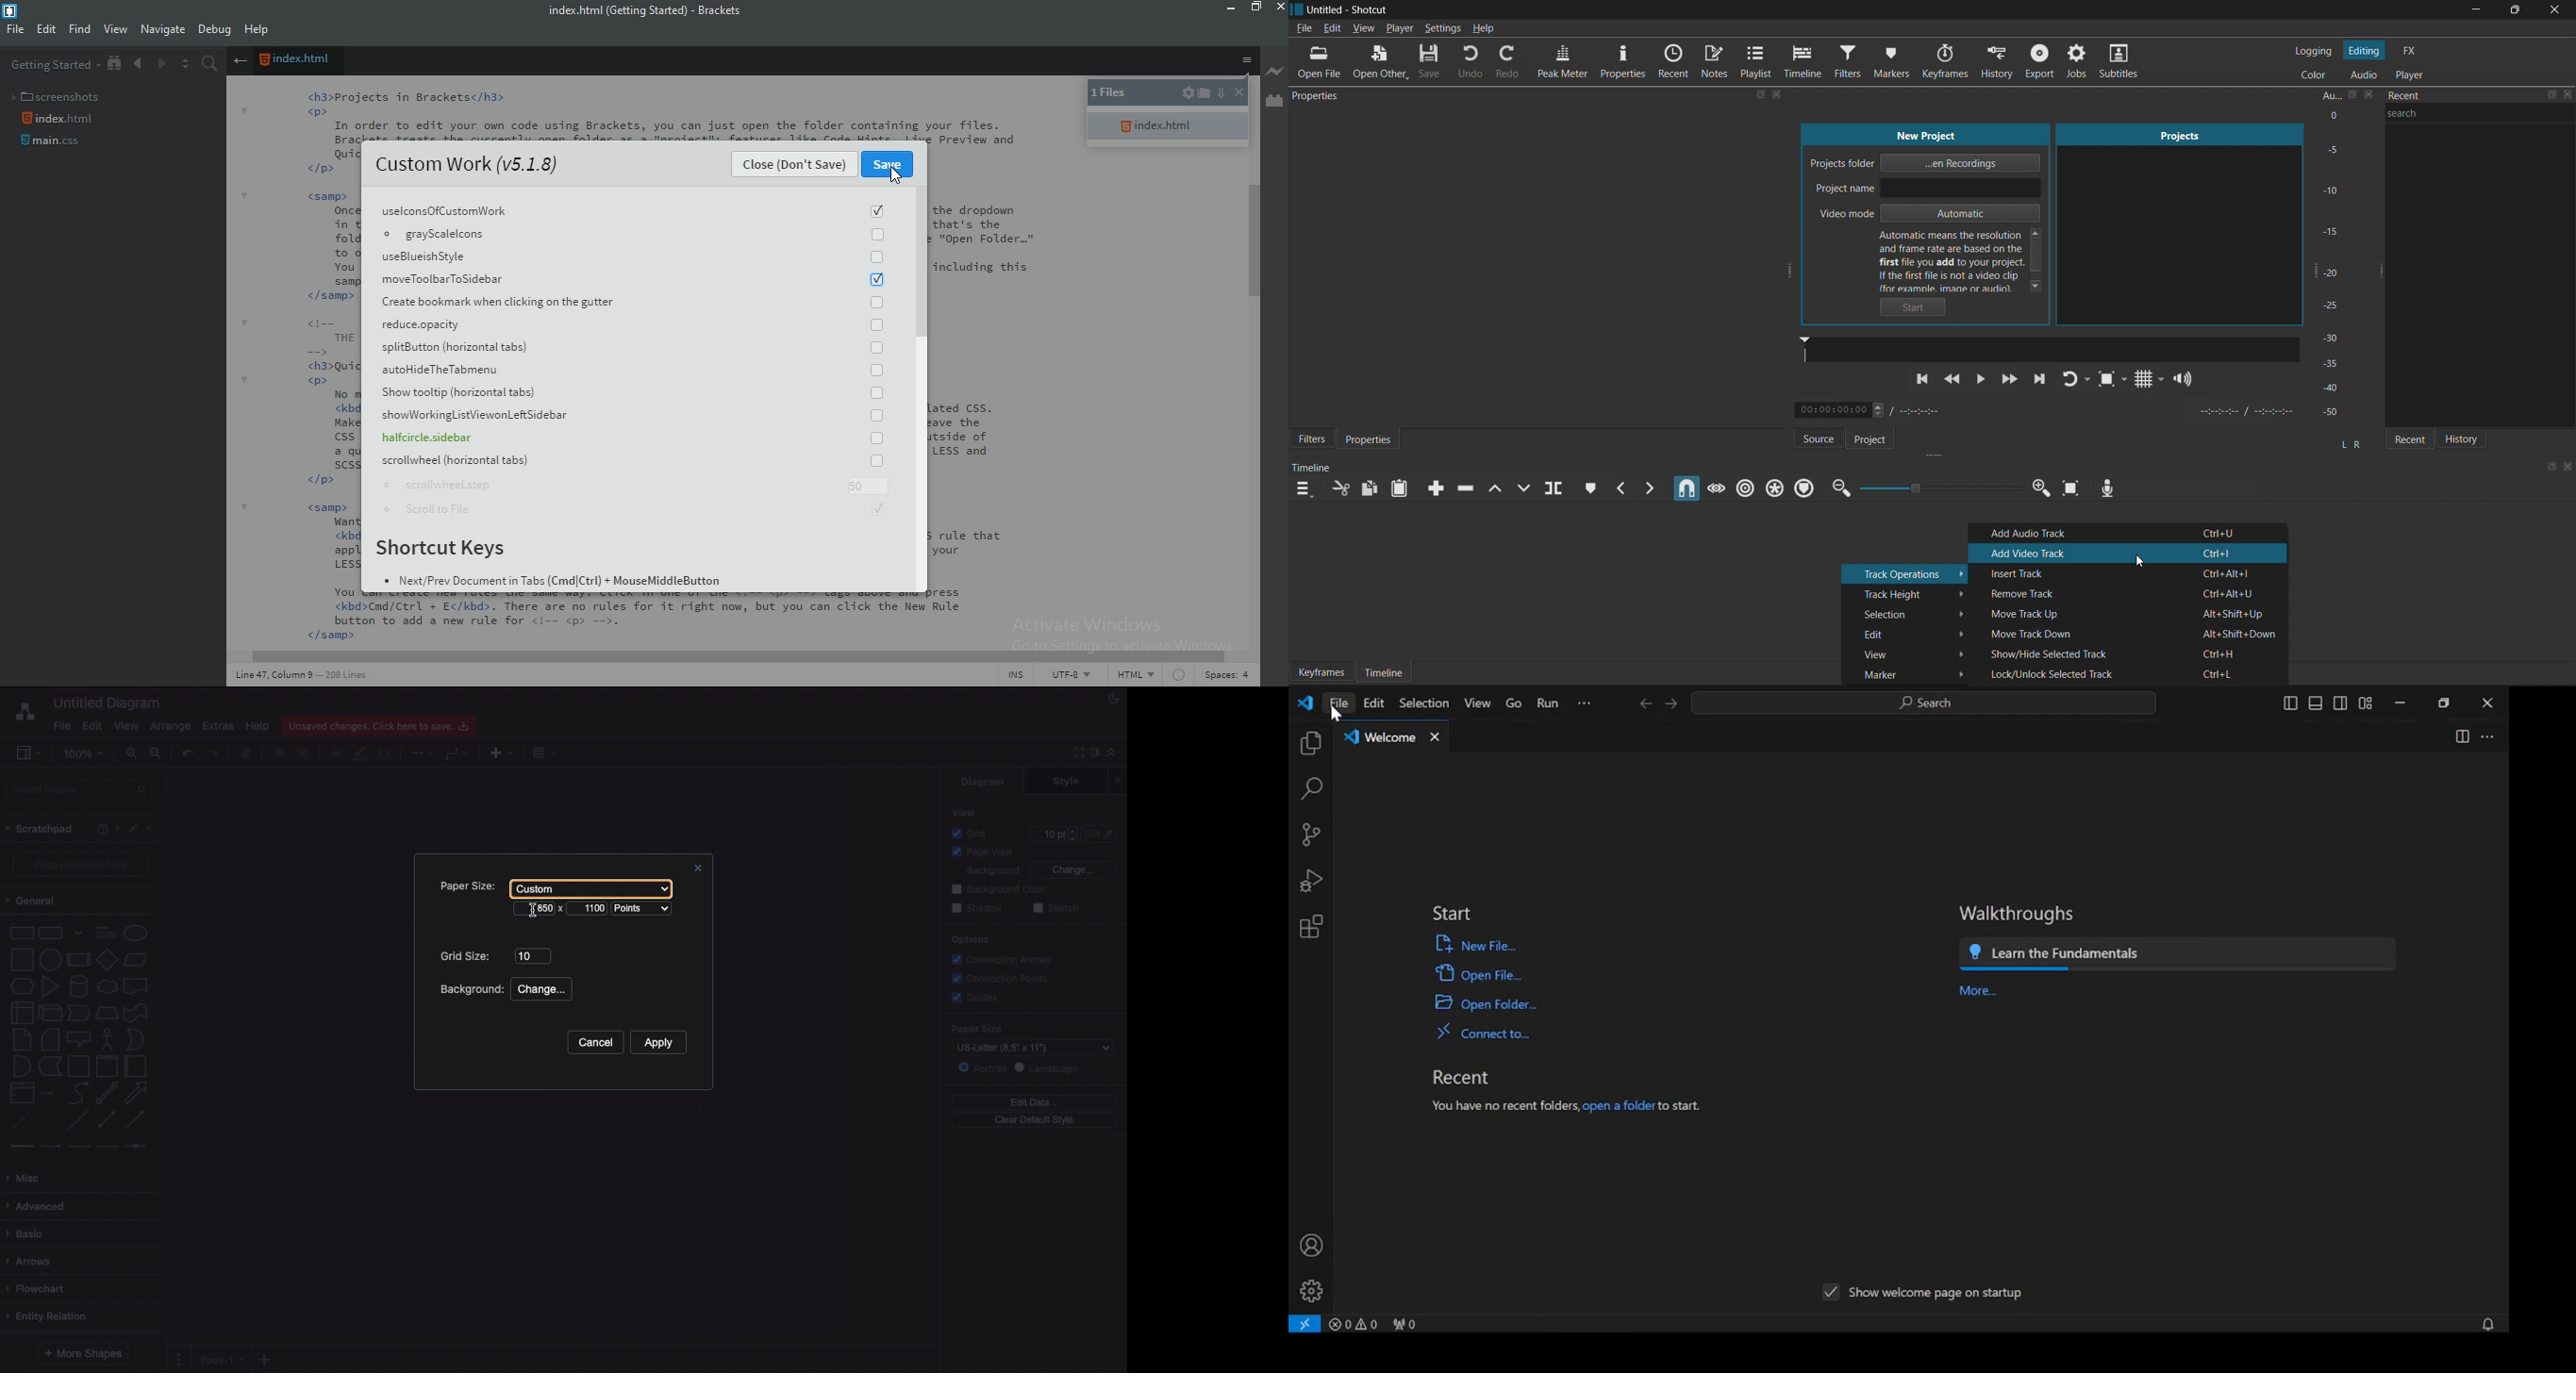 This screenshot has width=2576, height=1400. I want to click on Shortcut Keys, so click(448, 550).